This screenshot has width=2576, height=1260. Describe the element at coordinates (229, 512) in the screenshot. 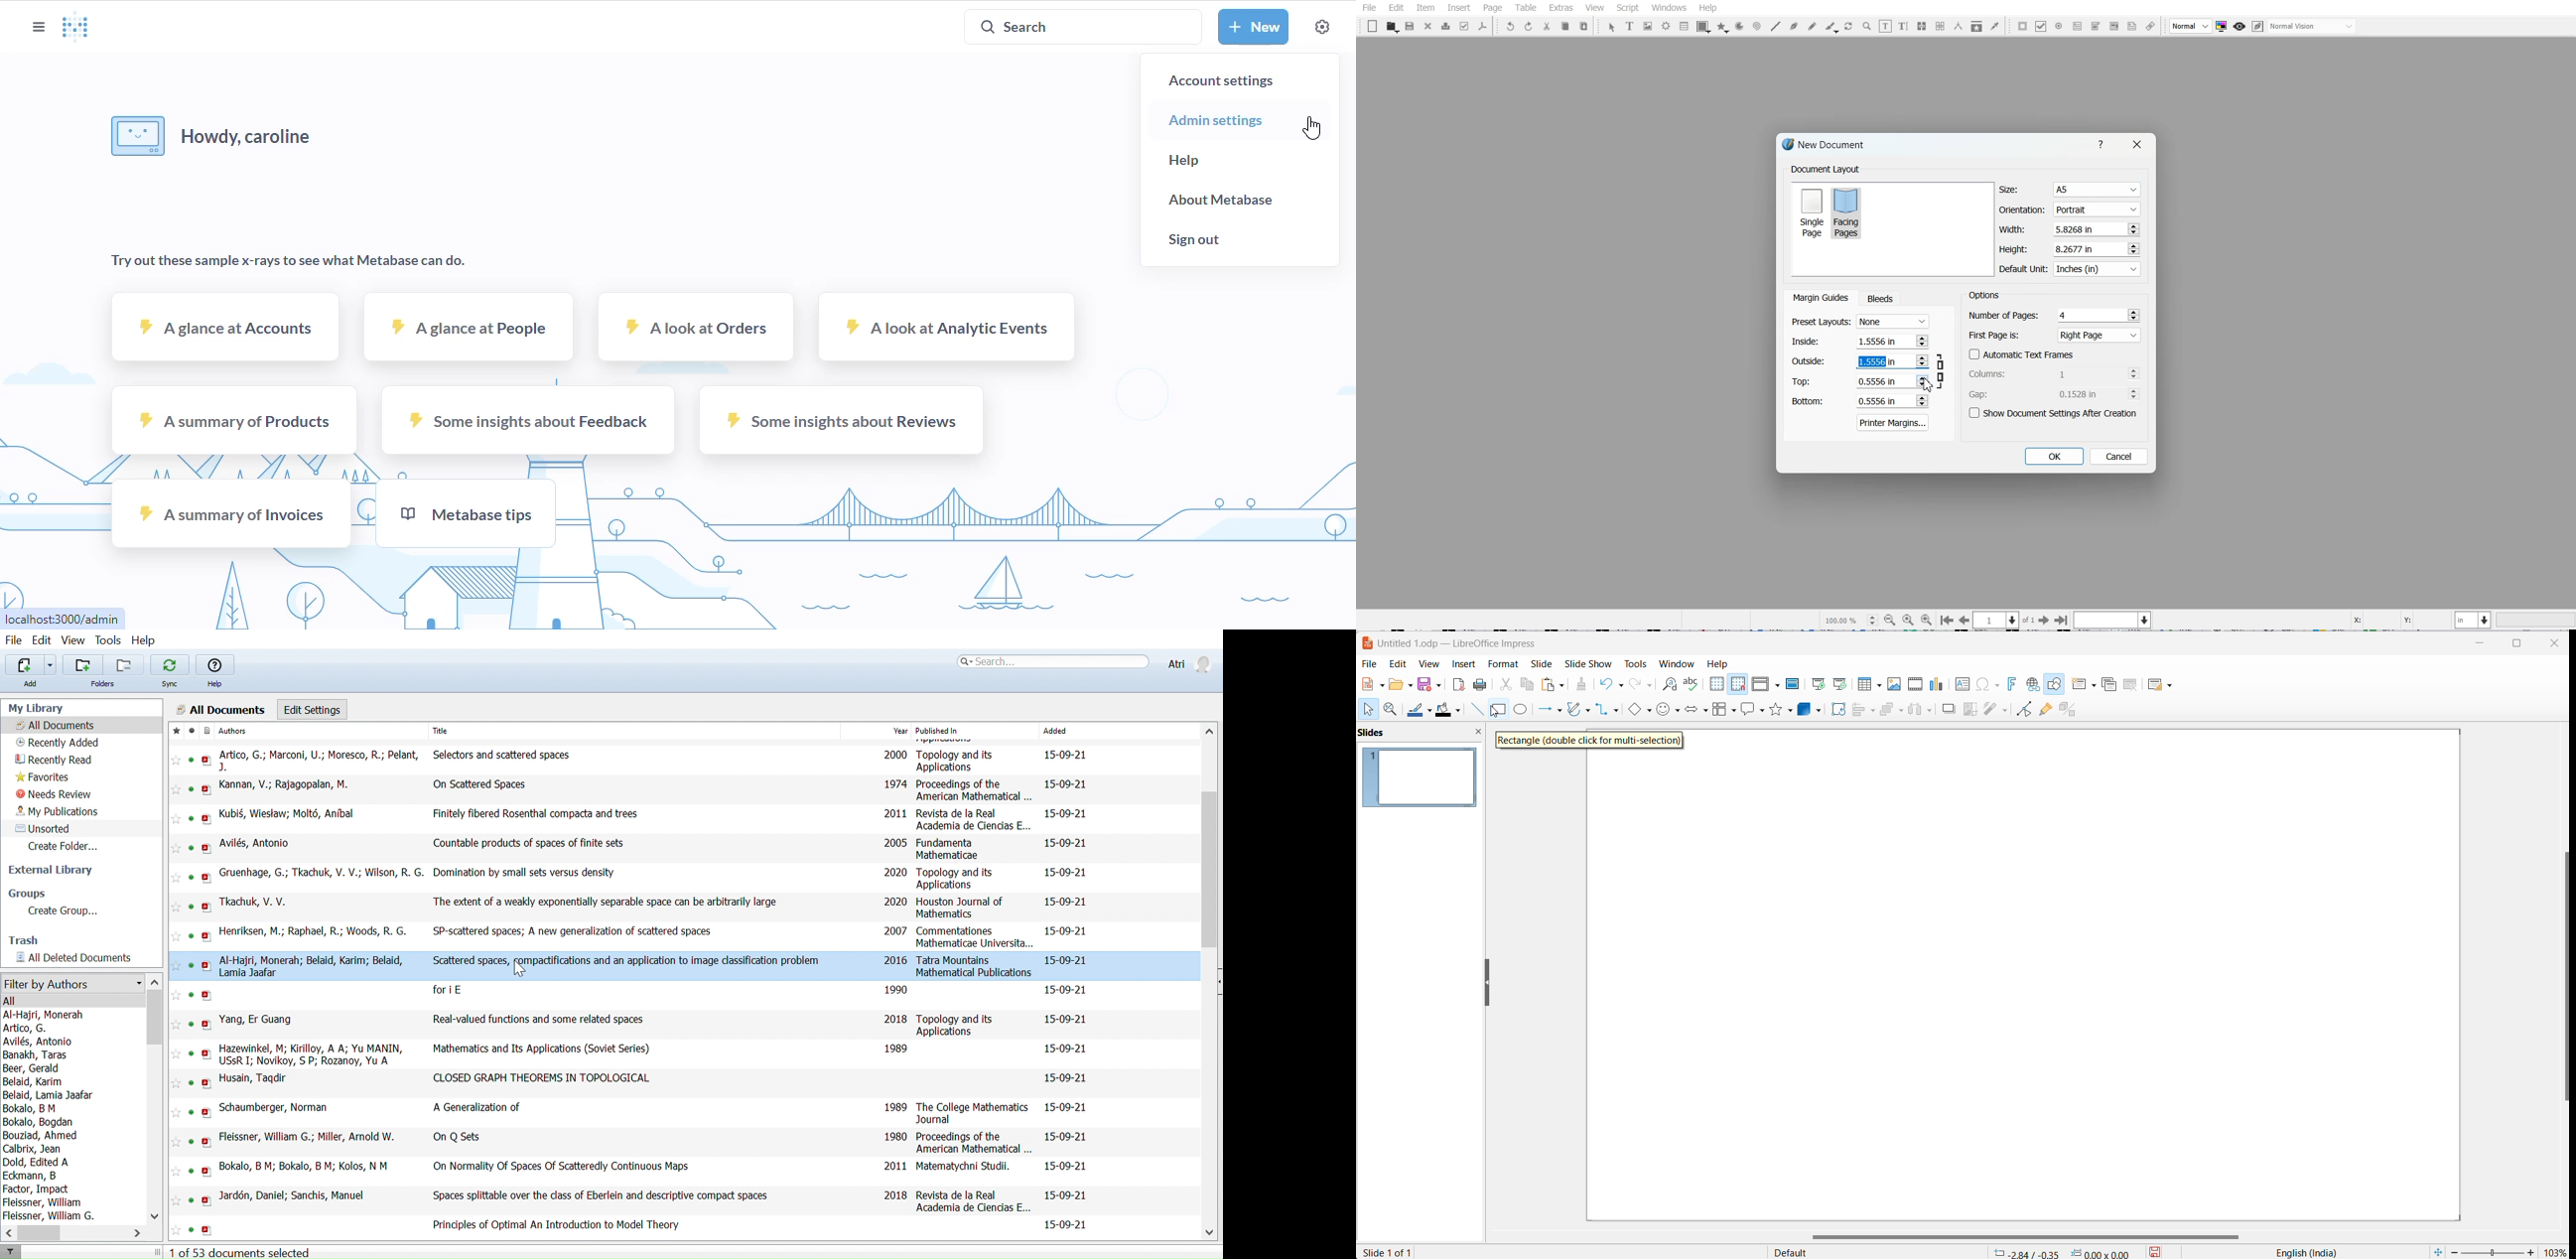

I see `a summary of invoices` at that location.